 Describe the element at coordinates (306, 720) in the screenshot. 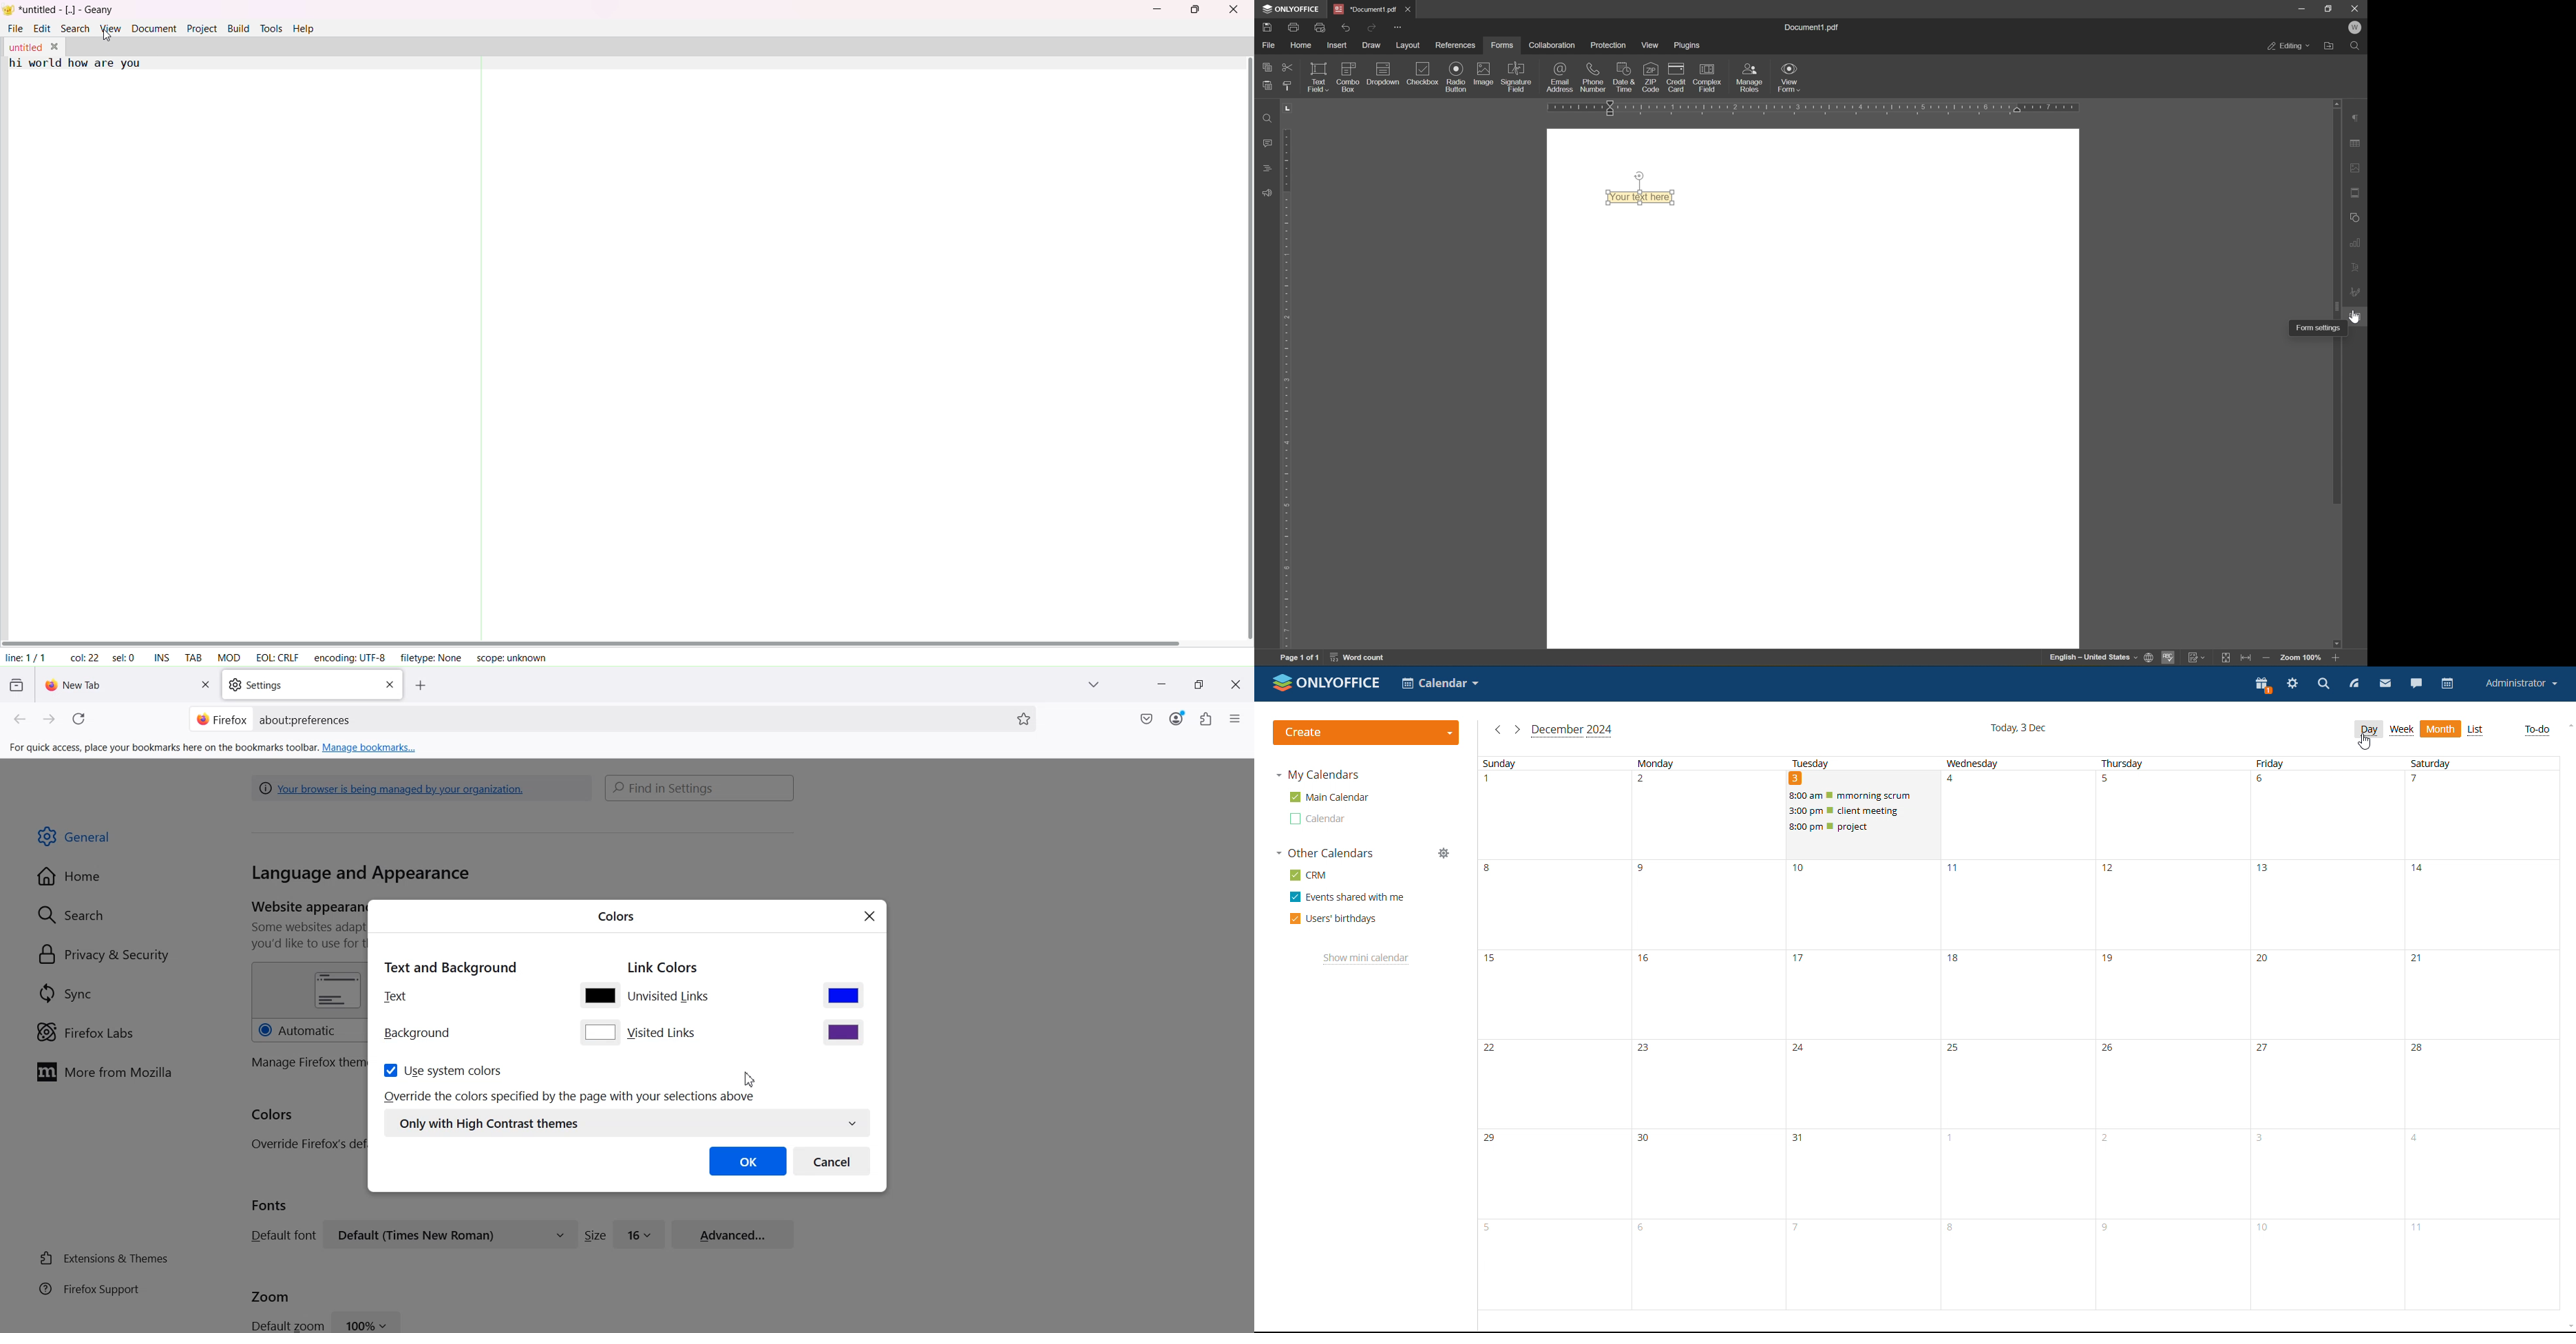

I see `about:prefernces` at that location.